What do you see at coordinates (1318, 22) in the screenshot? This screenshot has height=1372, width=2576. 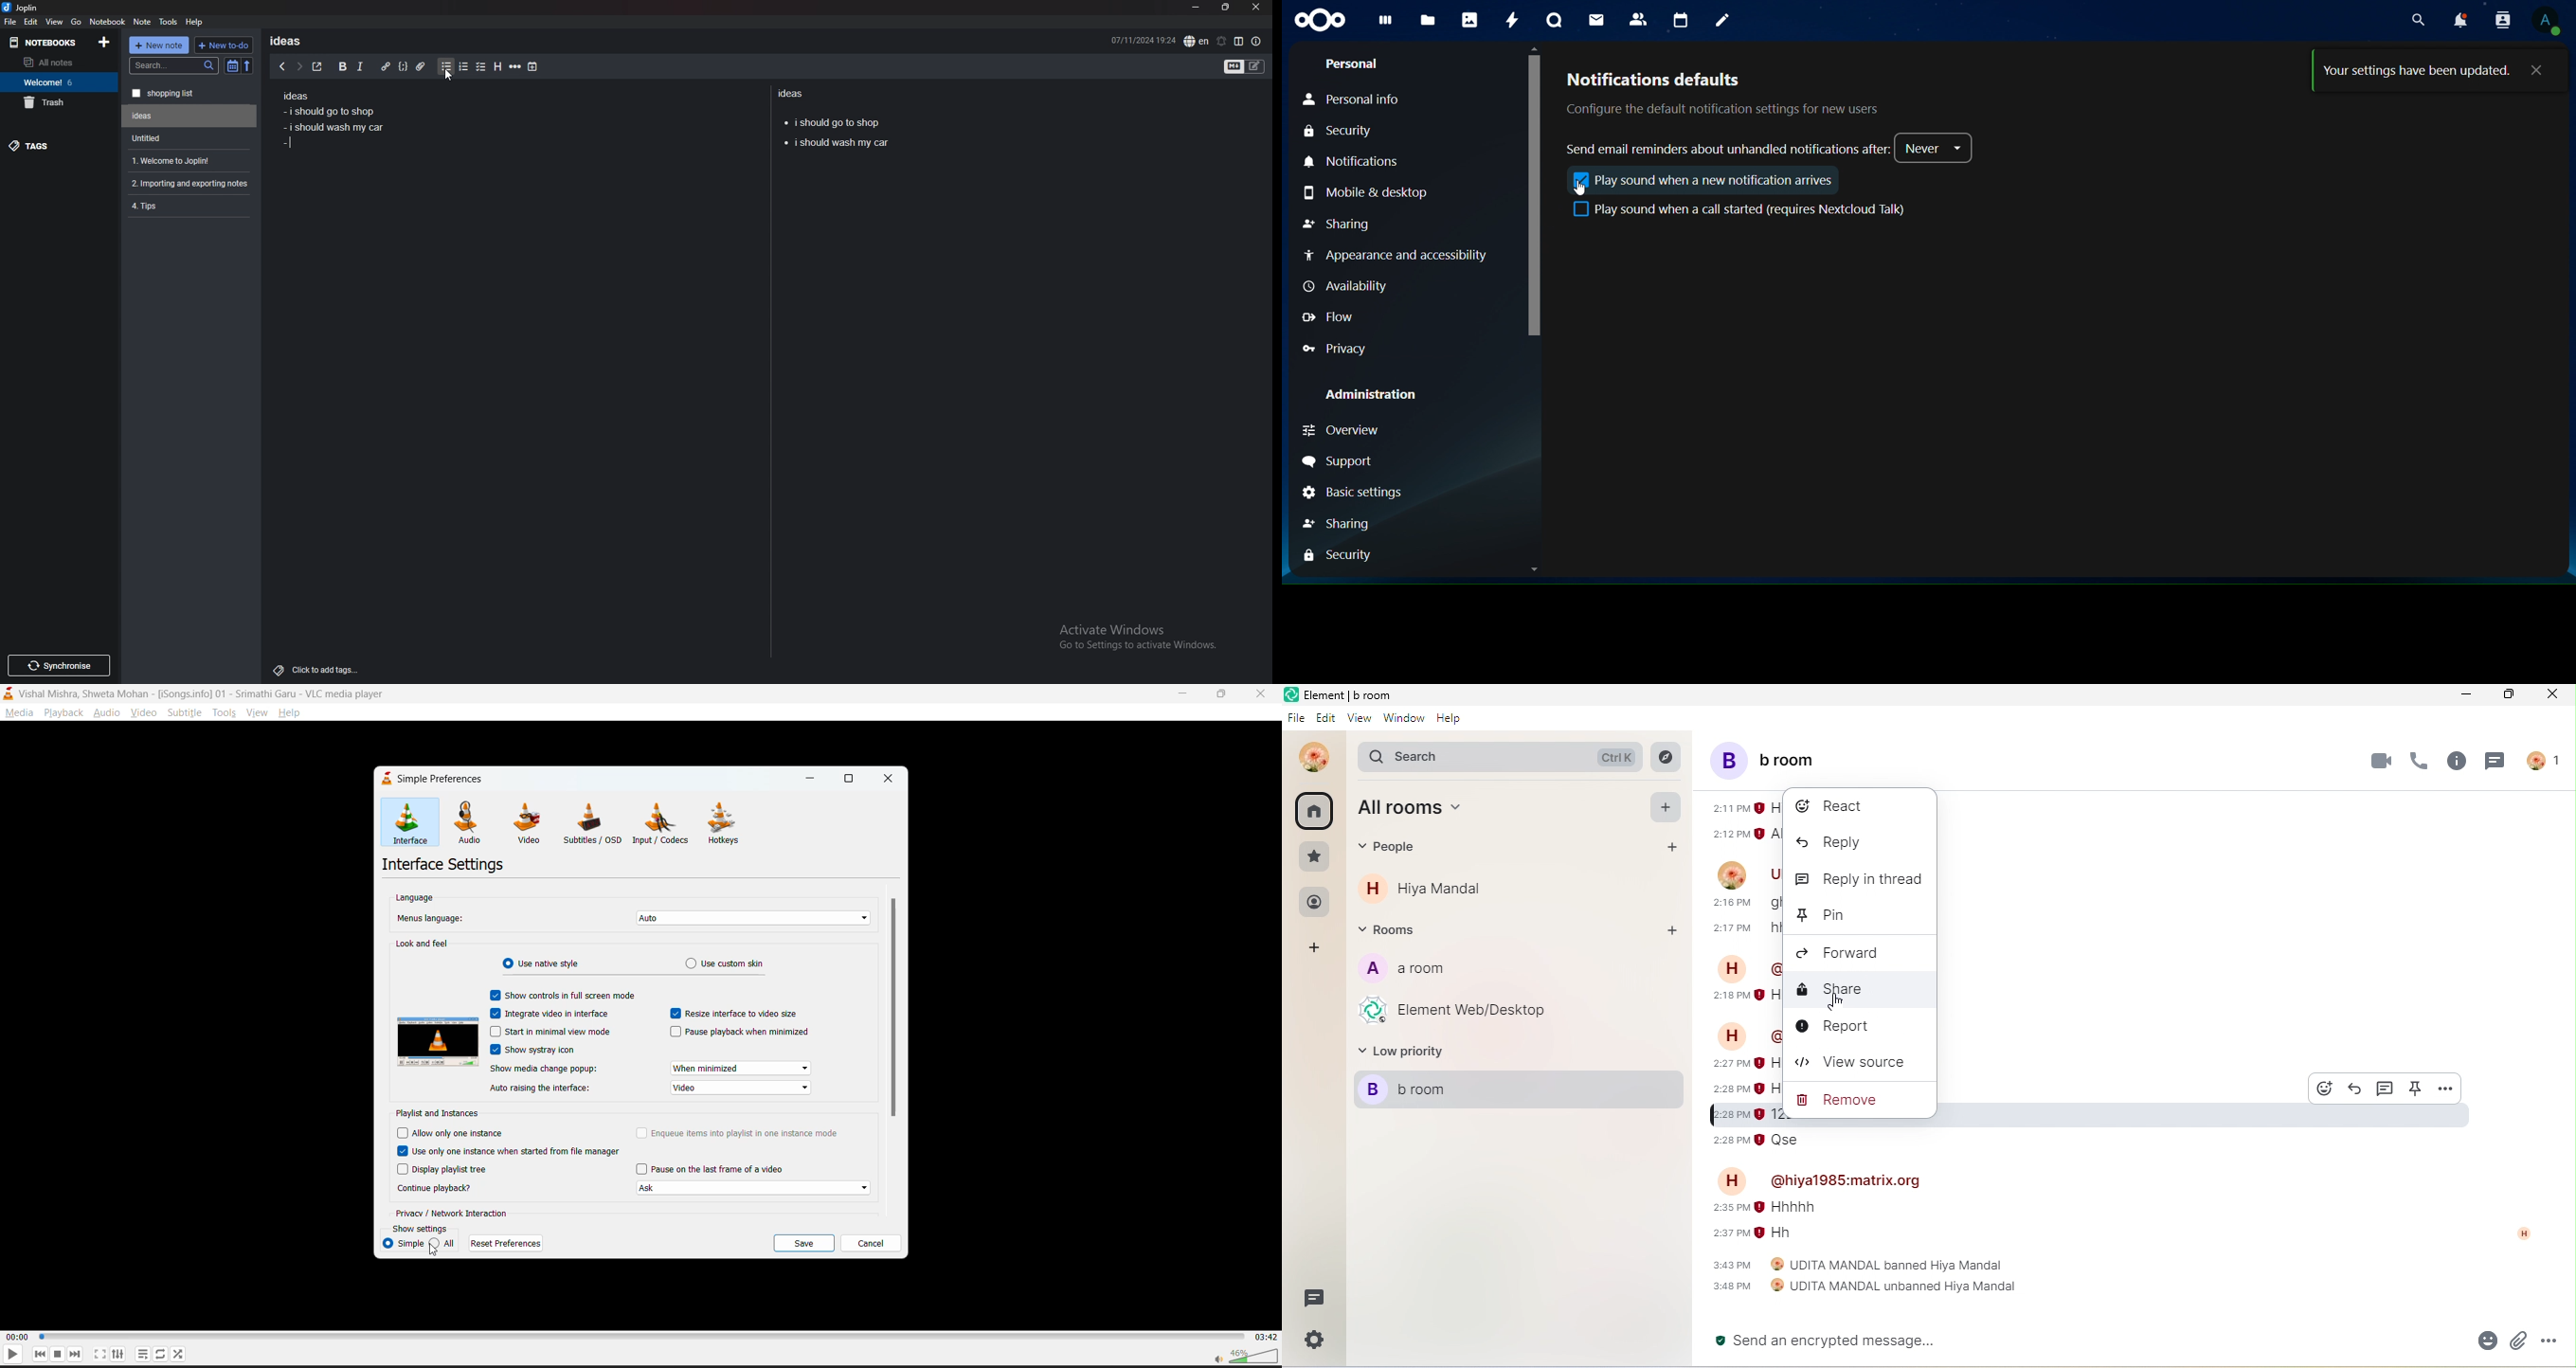 I see `icon` at bounding box center [1318, 22].